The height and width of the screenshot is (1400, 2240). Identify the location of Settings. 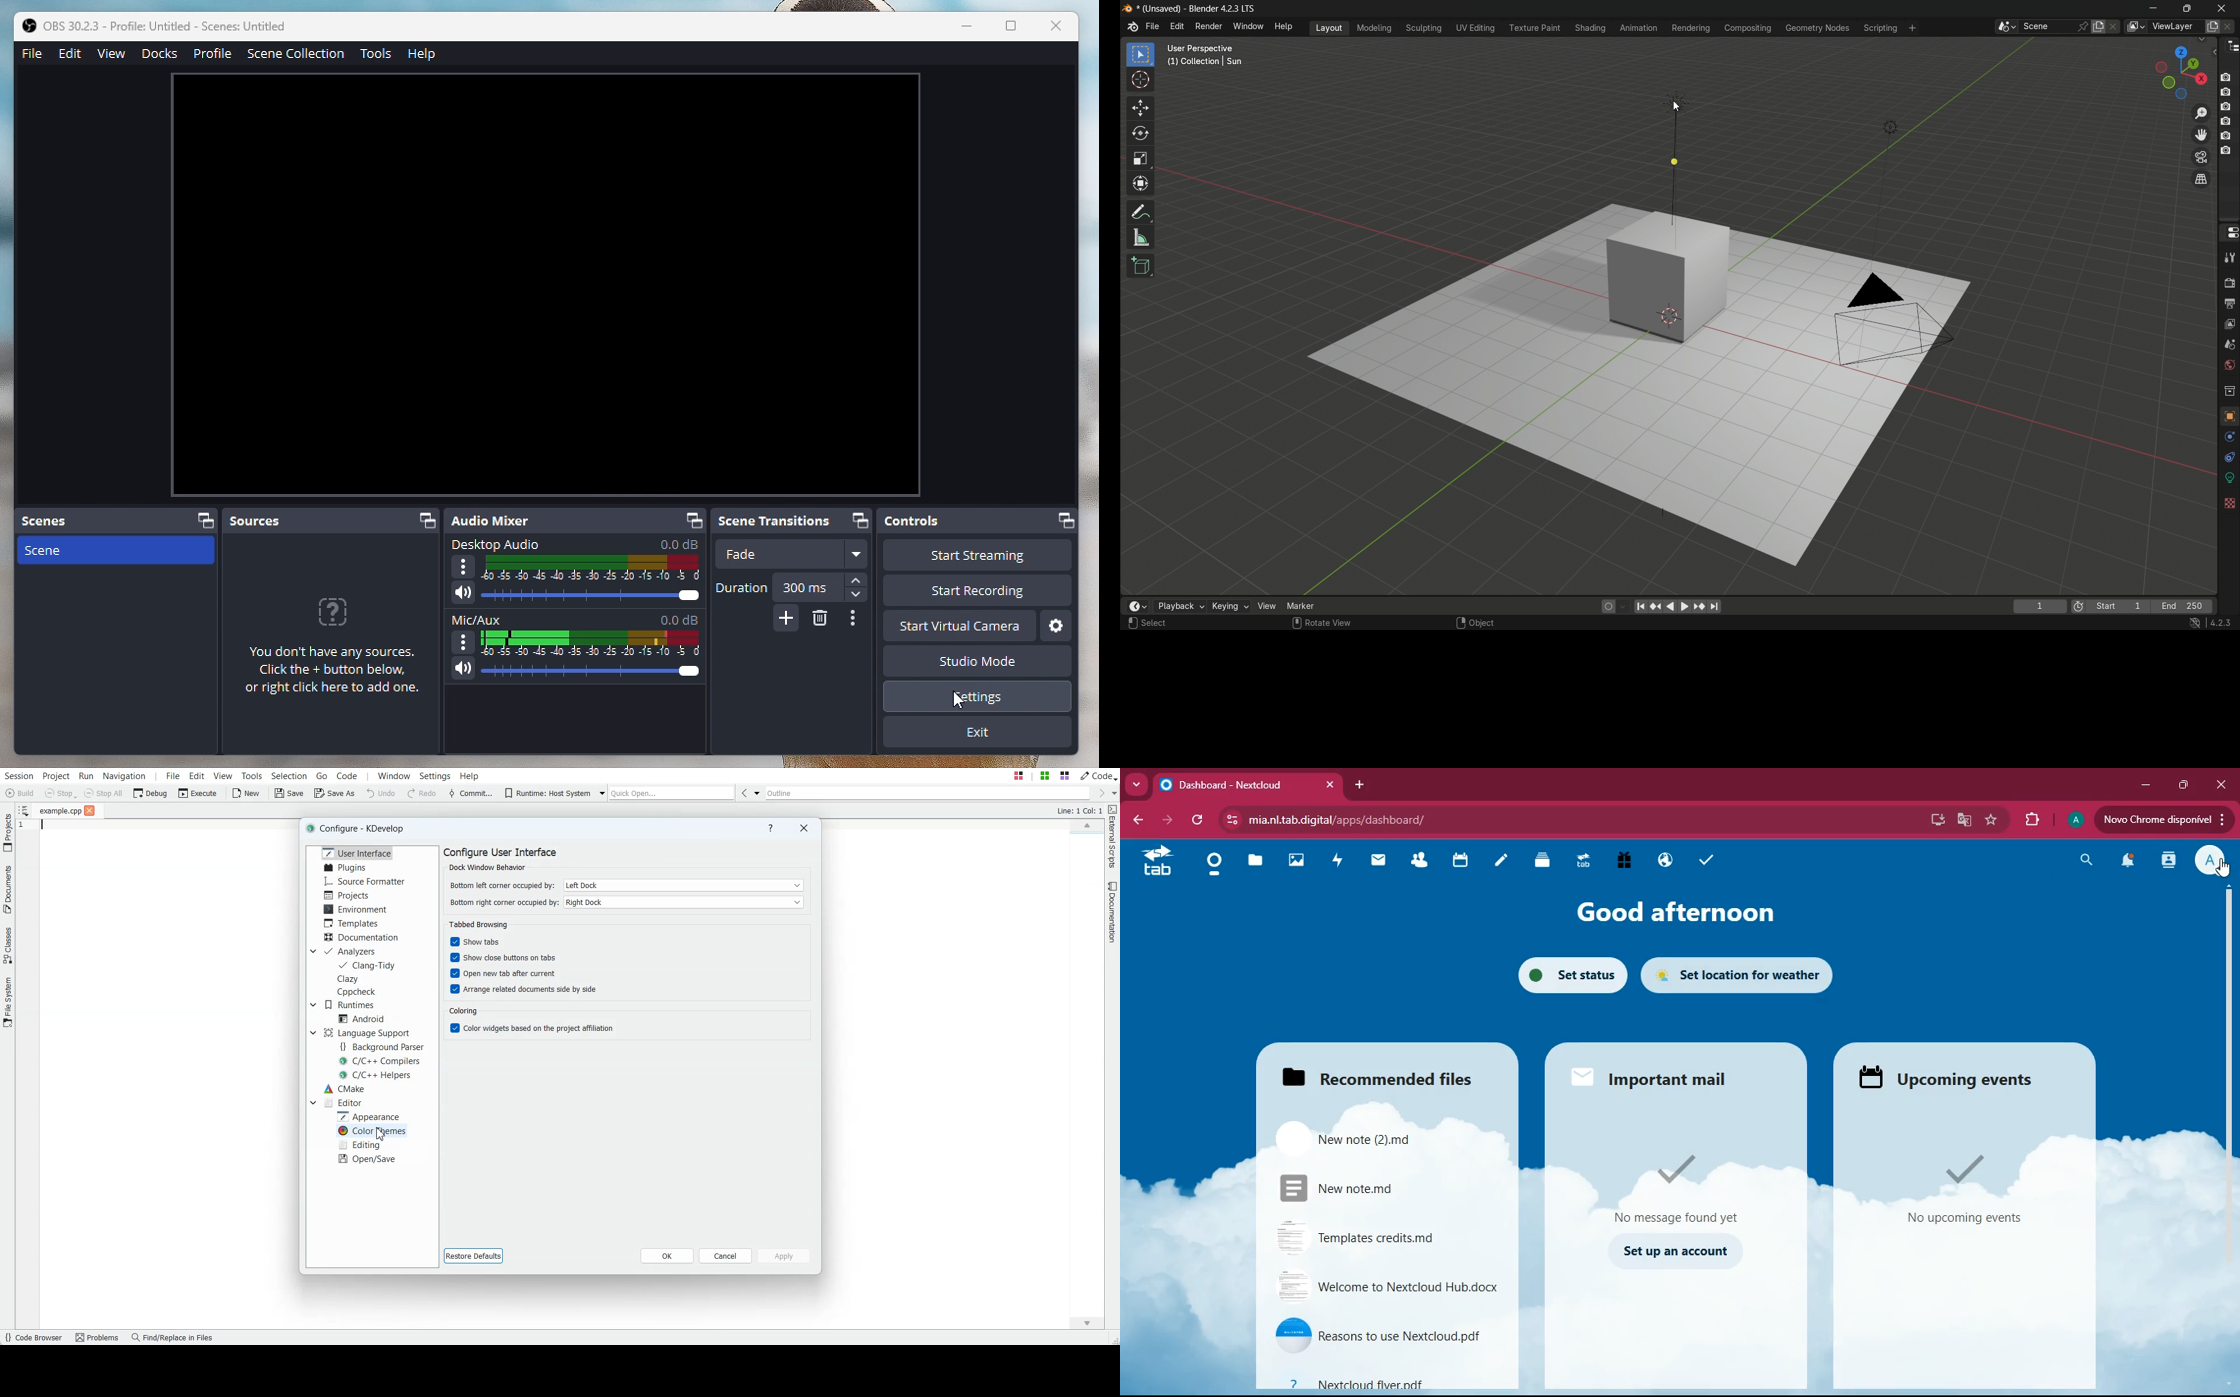
(979, 696).